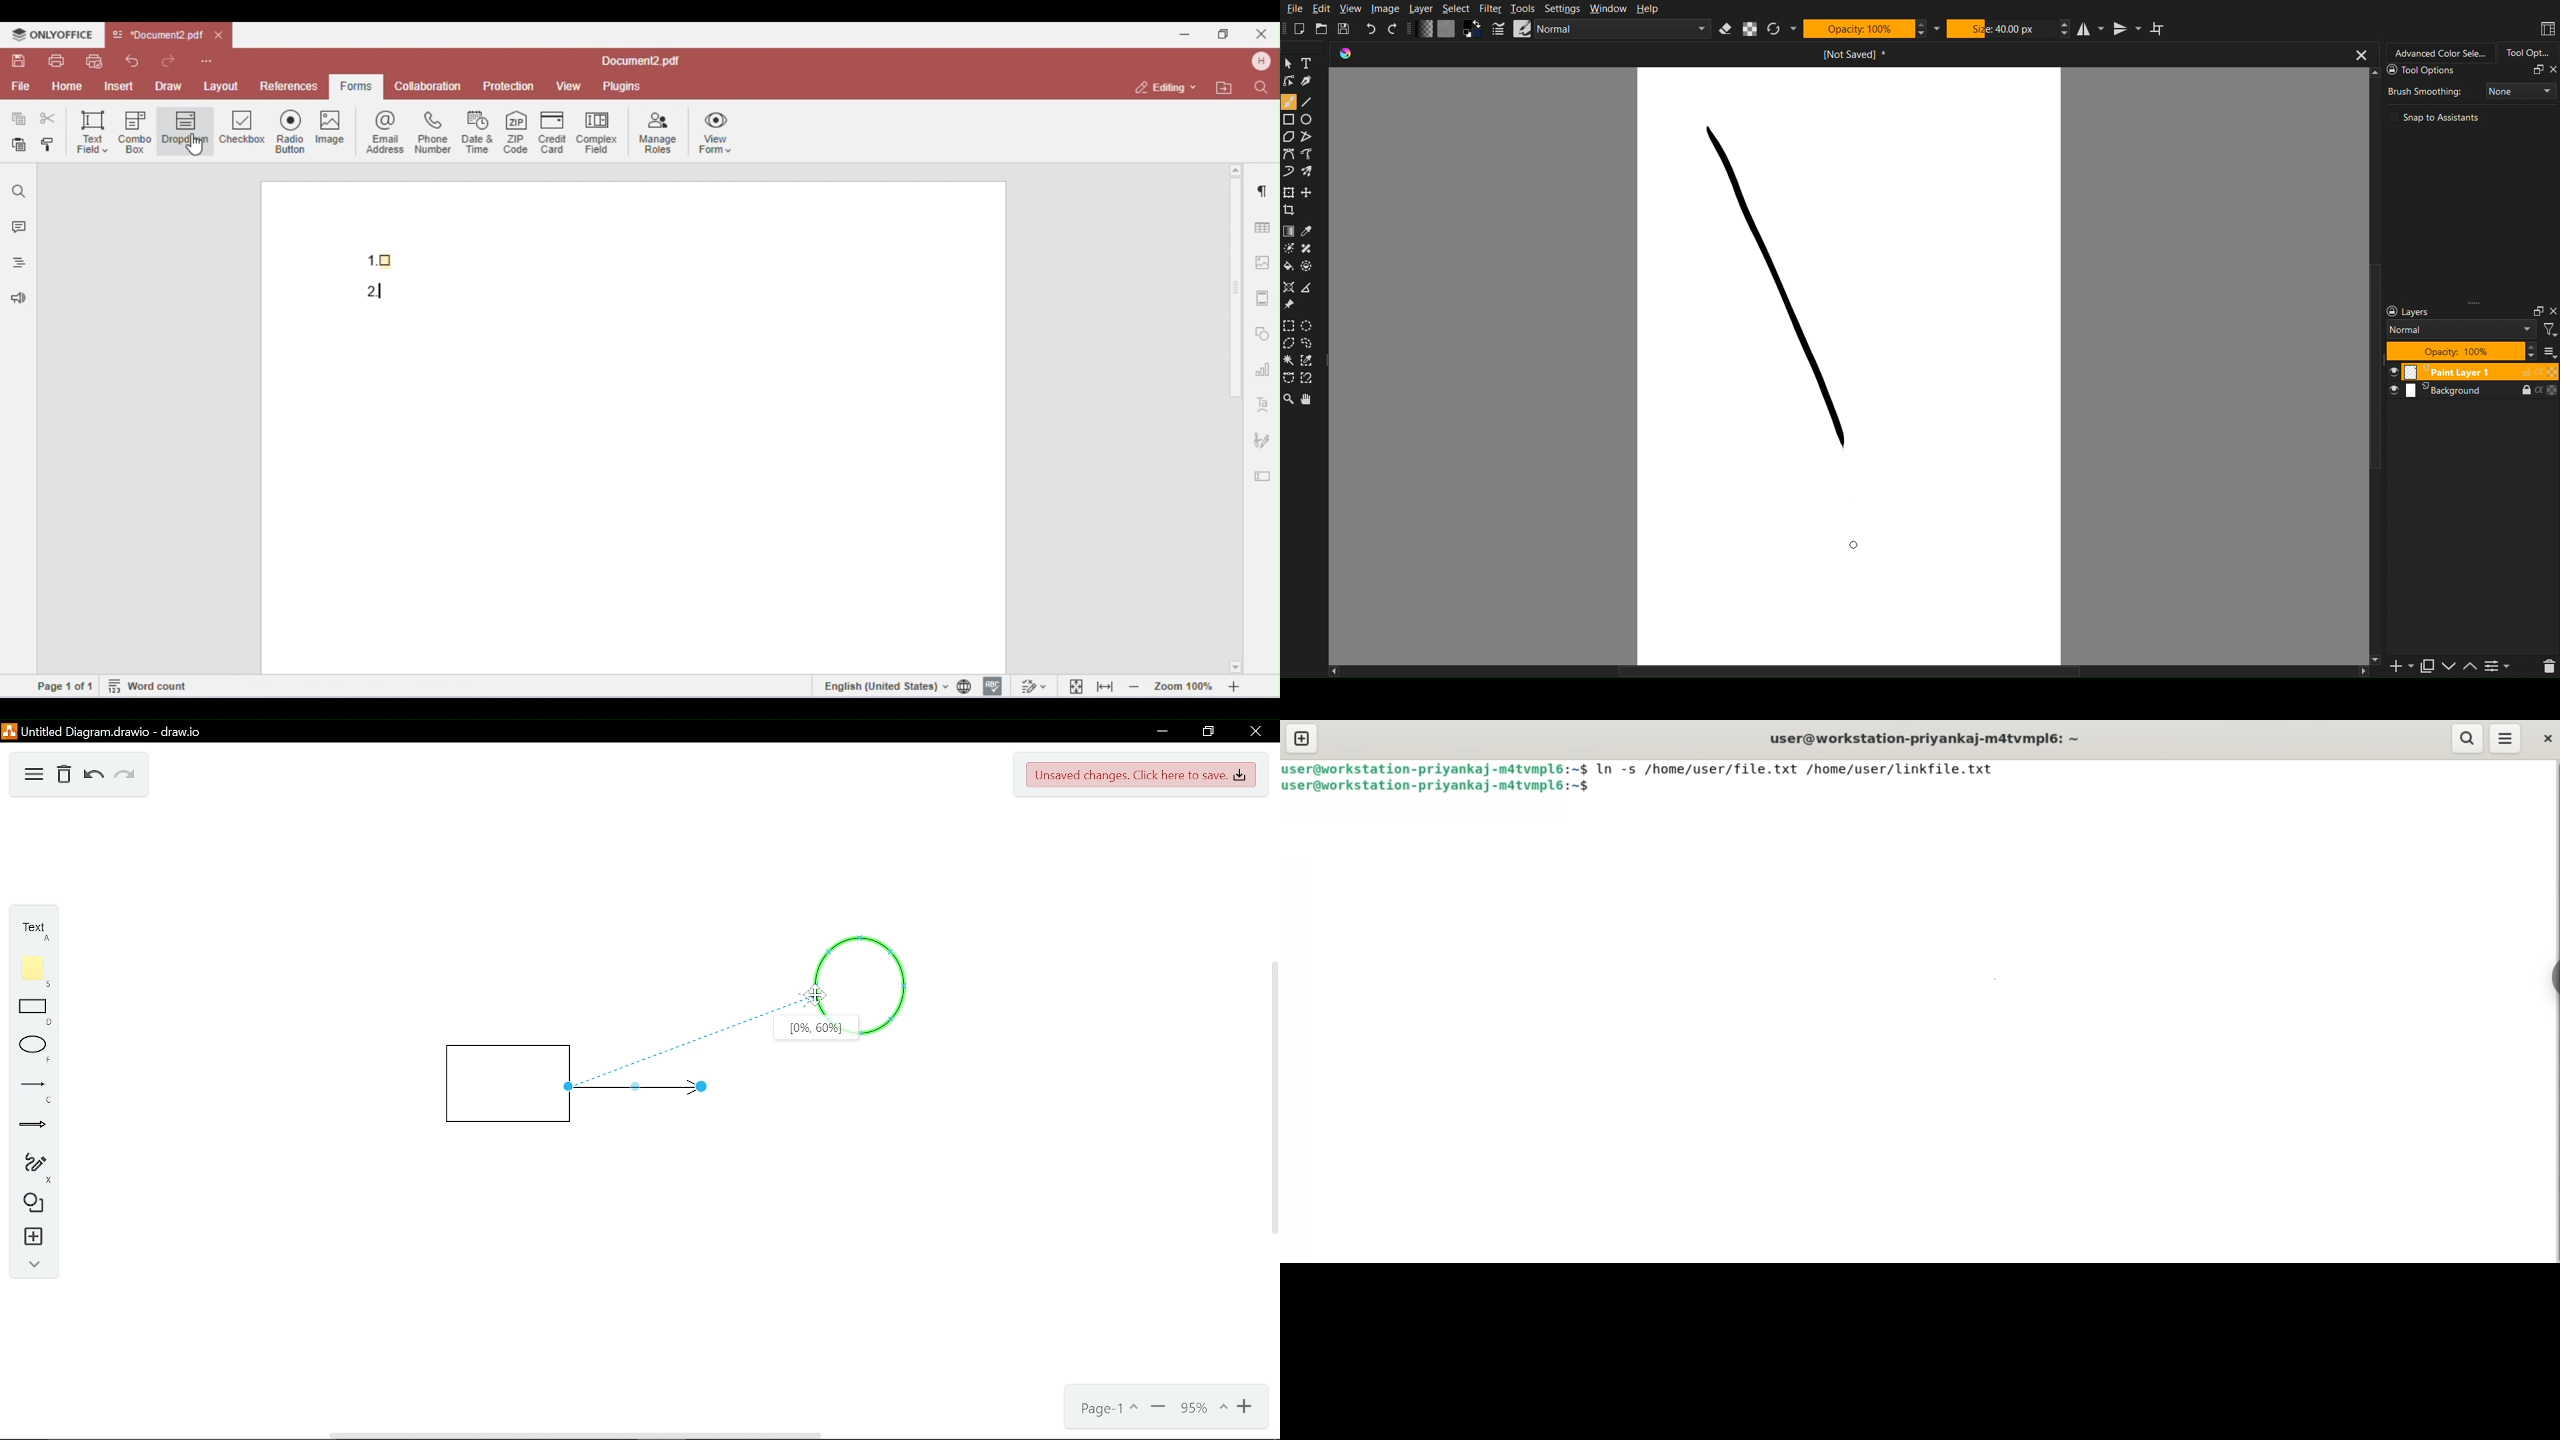  I want to click on Layer 1, so click(2471, 371).